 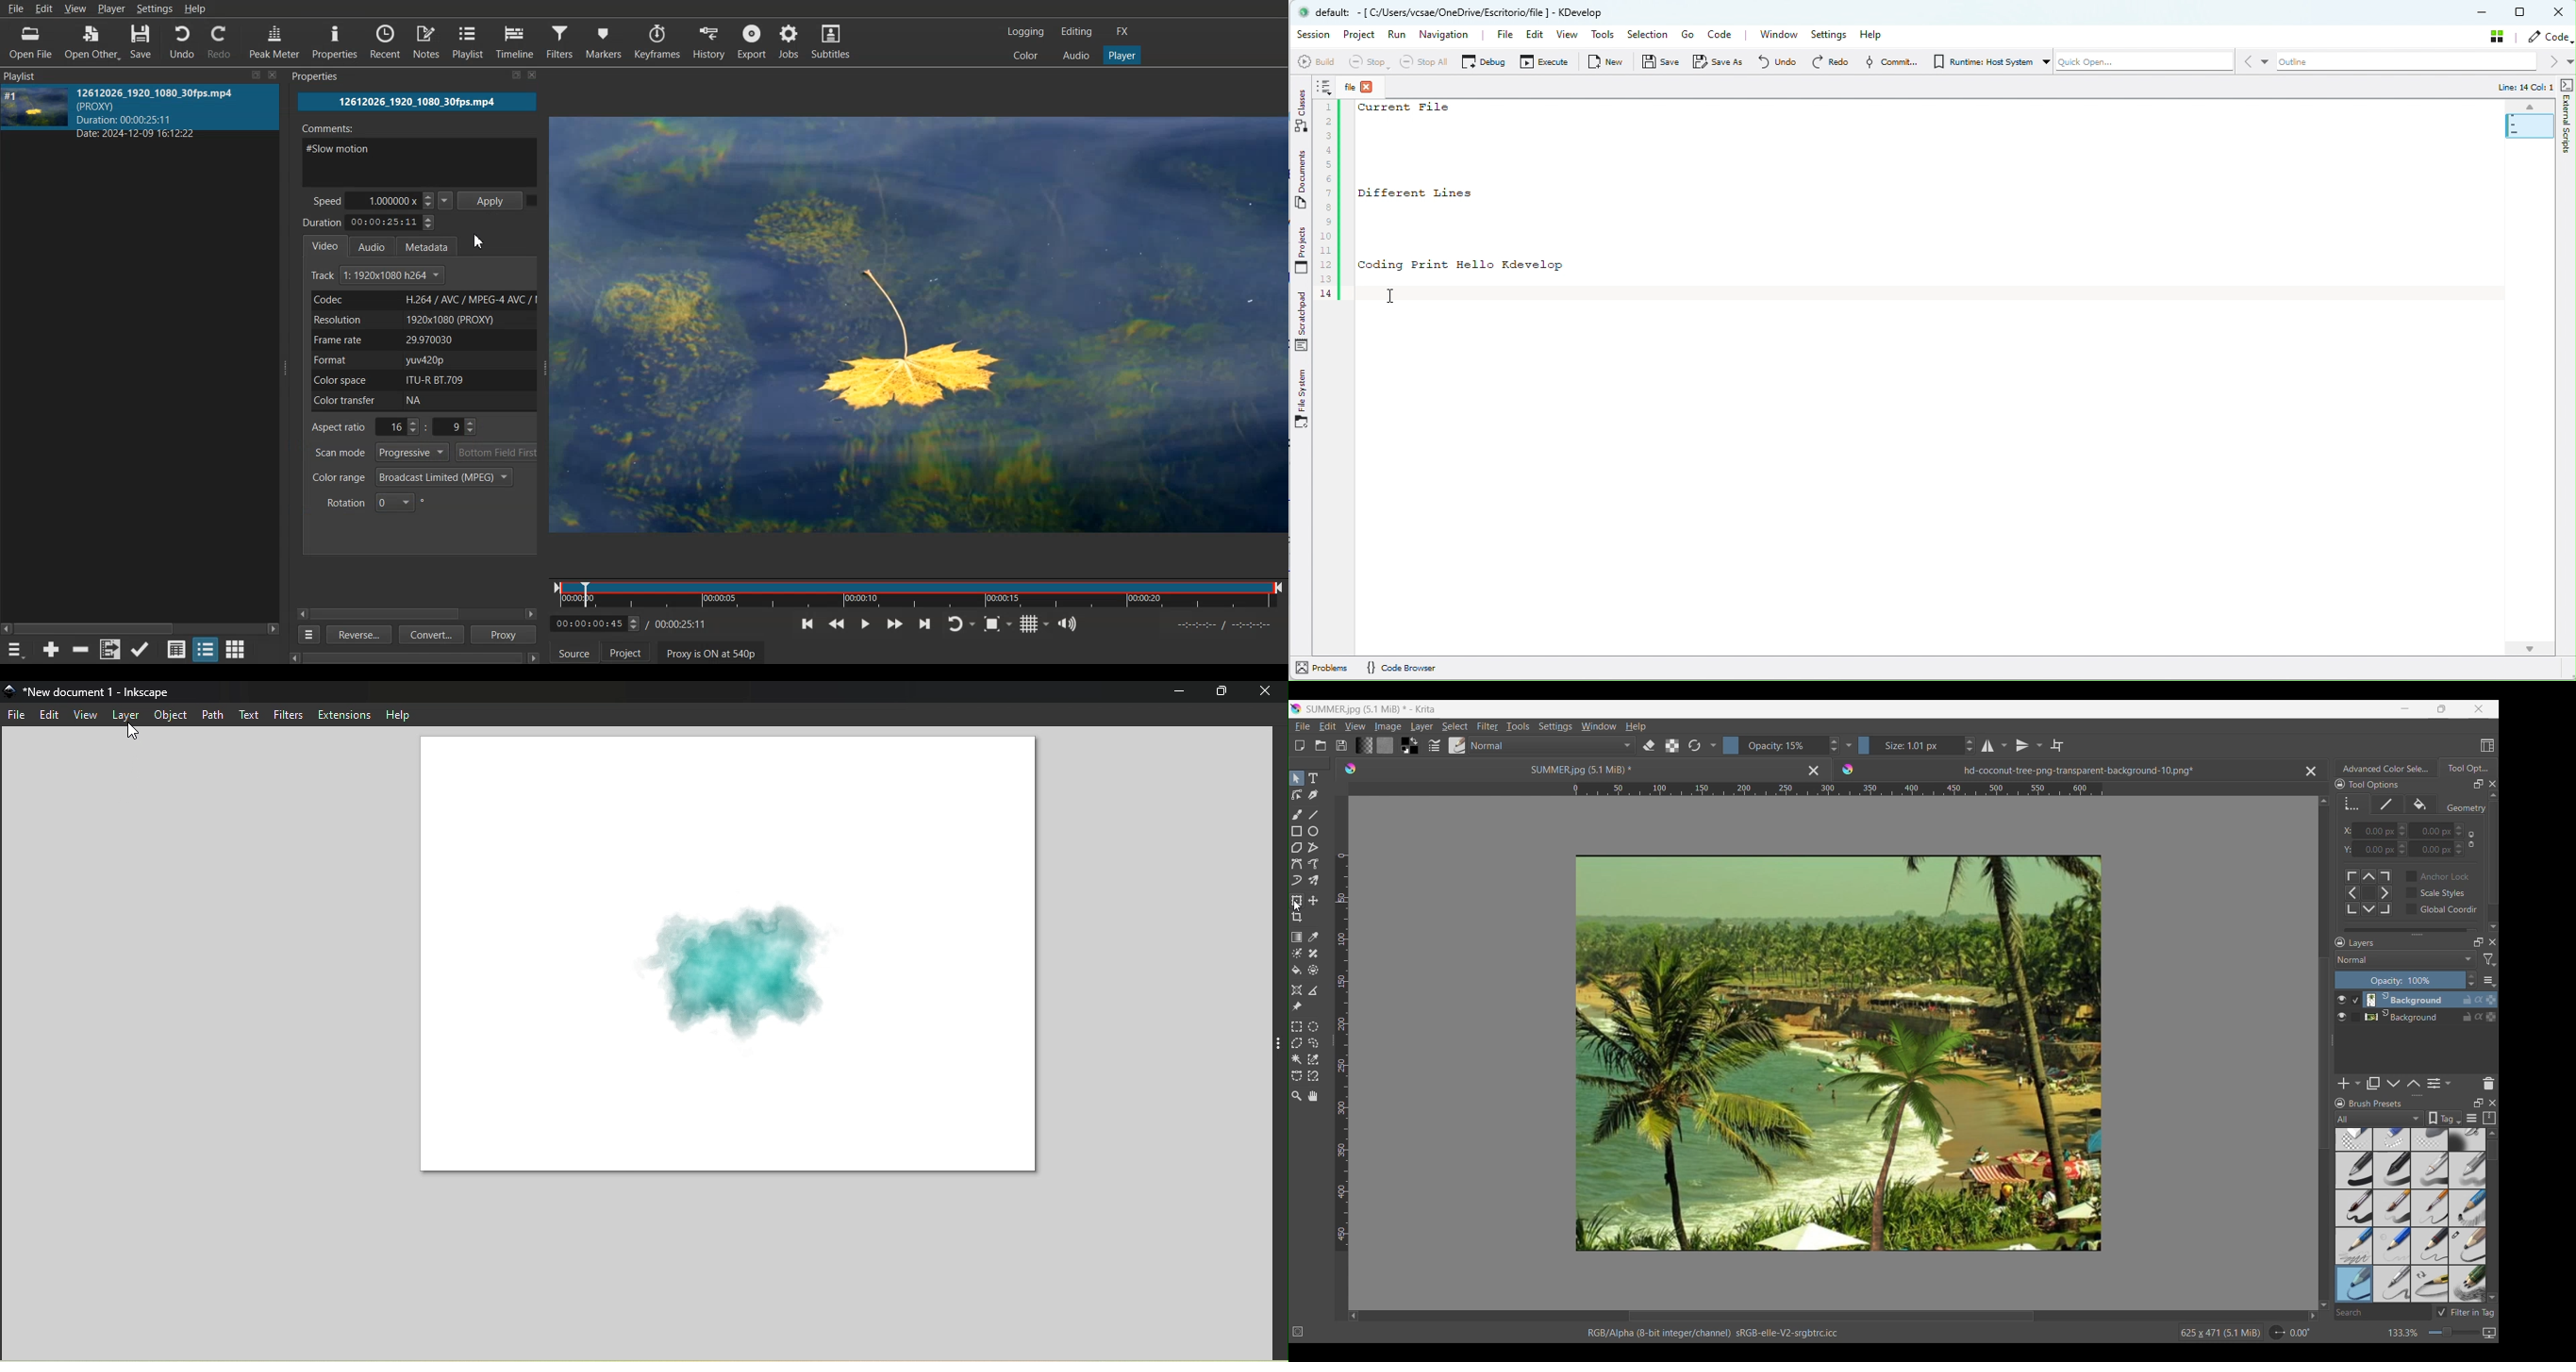 What do you see at coordinates (1312, 970) in the screenshot?
I see `Enclose and fill` at bounding box center [1312, 970].